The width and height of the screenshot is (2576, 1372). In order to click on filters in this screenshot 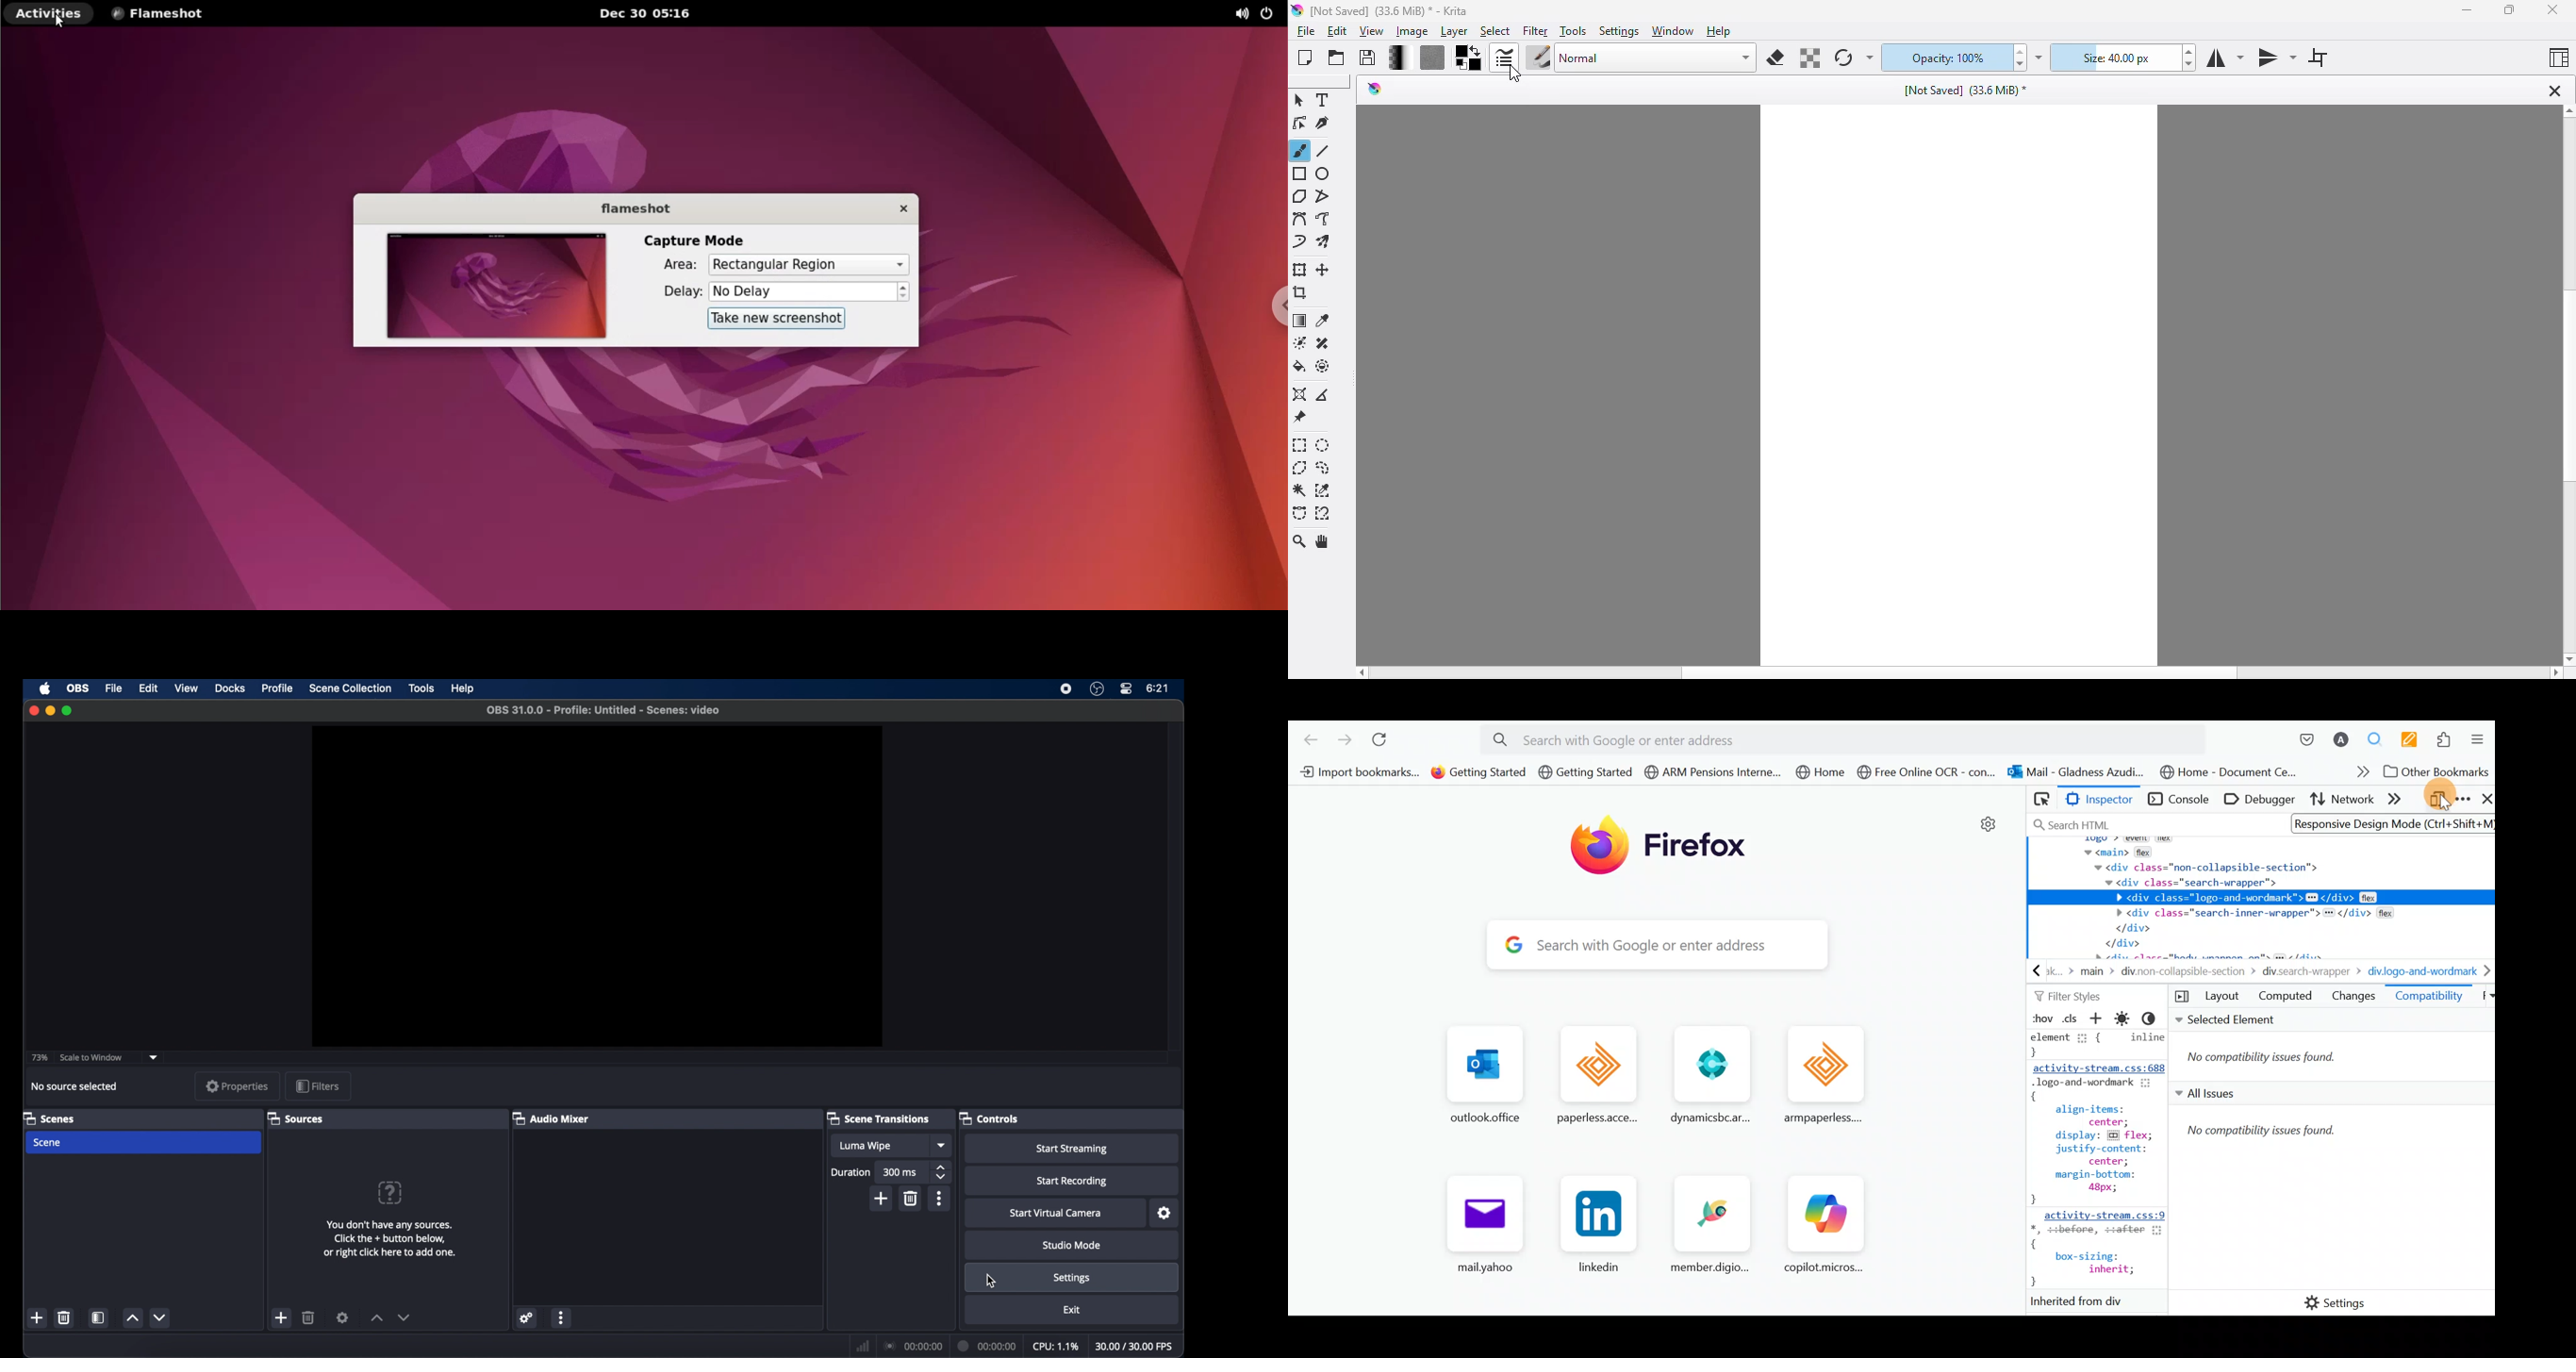, I will do `click(318, 1086)`.